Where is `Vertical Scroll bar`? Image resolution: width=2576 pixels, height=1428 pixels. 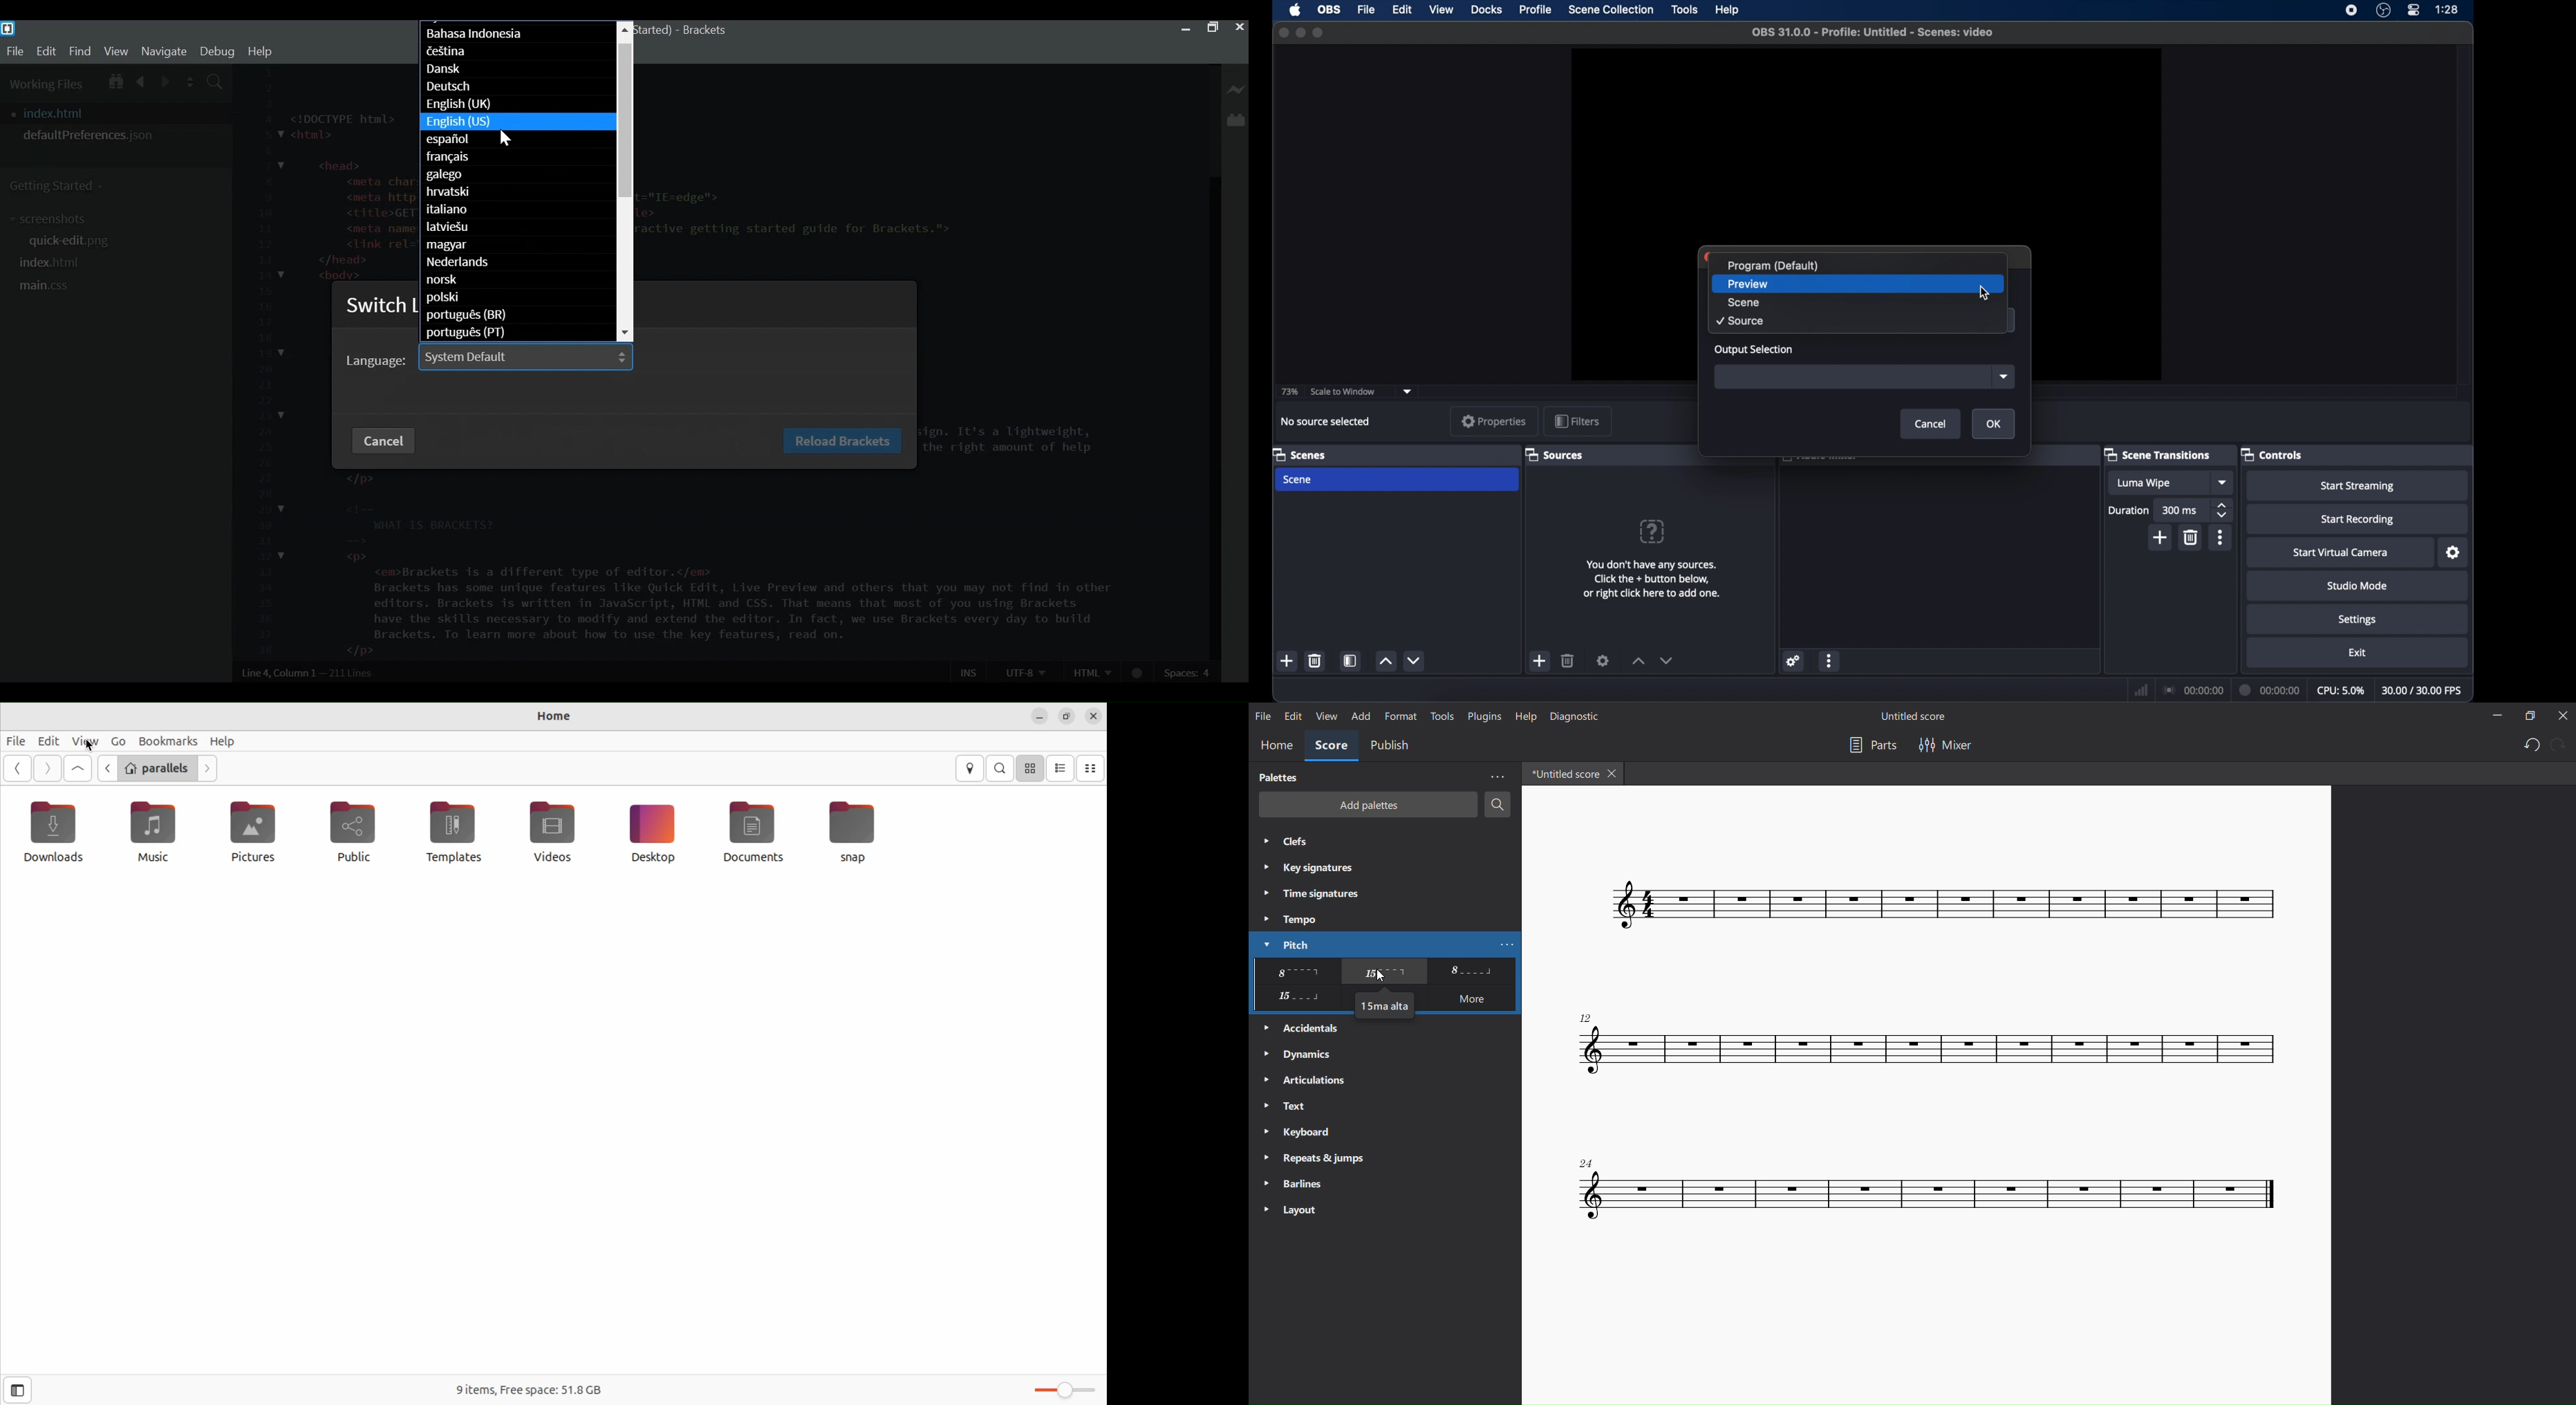
Vertical Scroll bar is located at coordinates (1213, 418).